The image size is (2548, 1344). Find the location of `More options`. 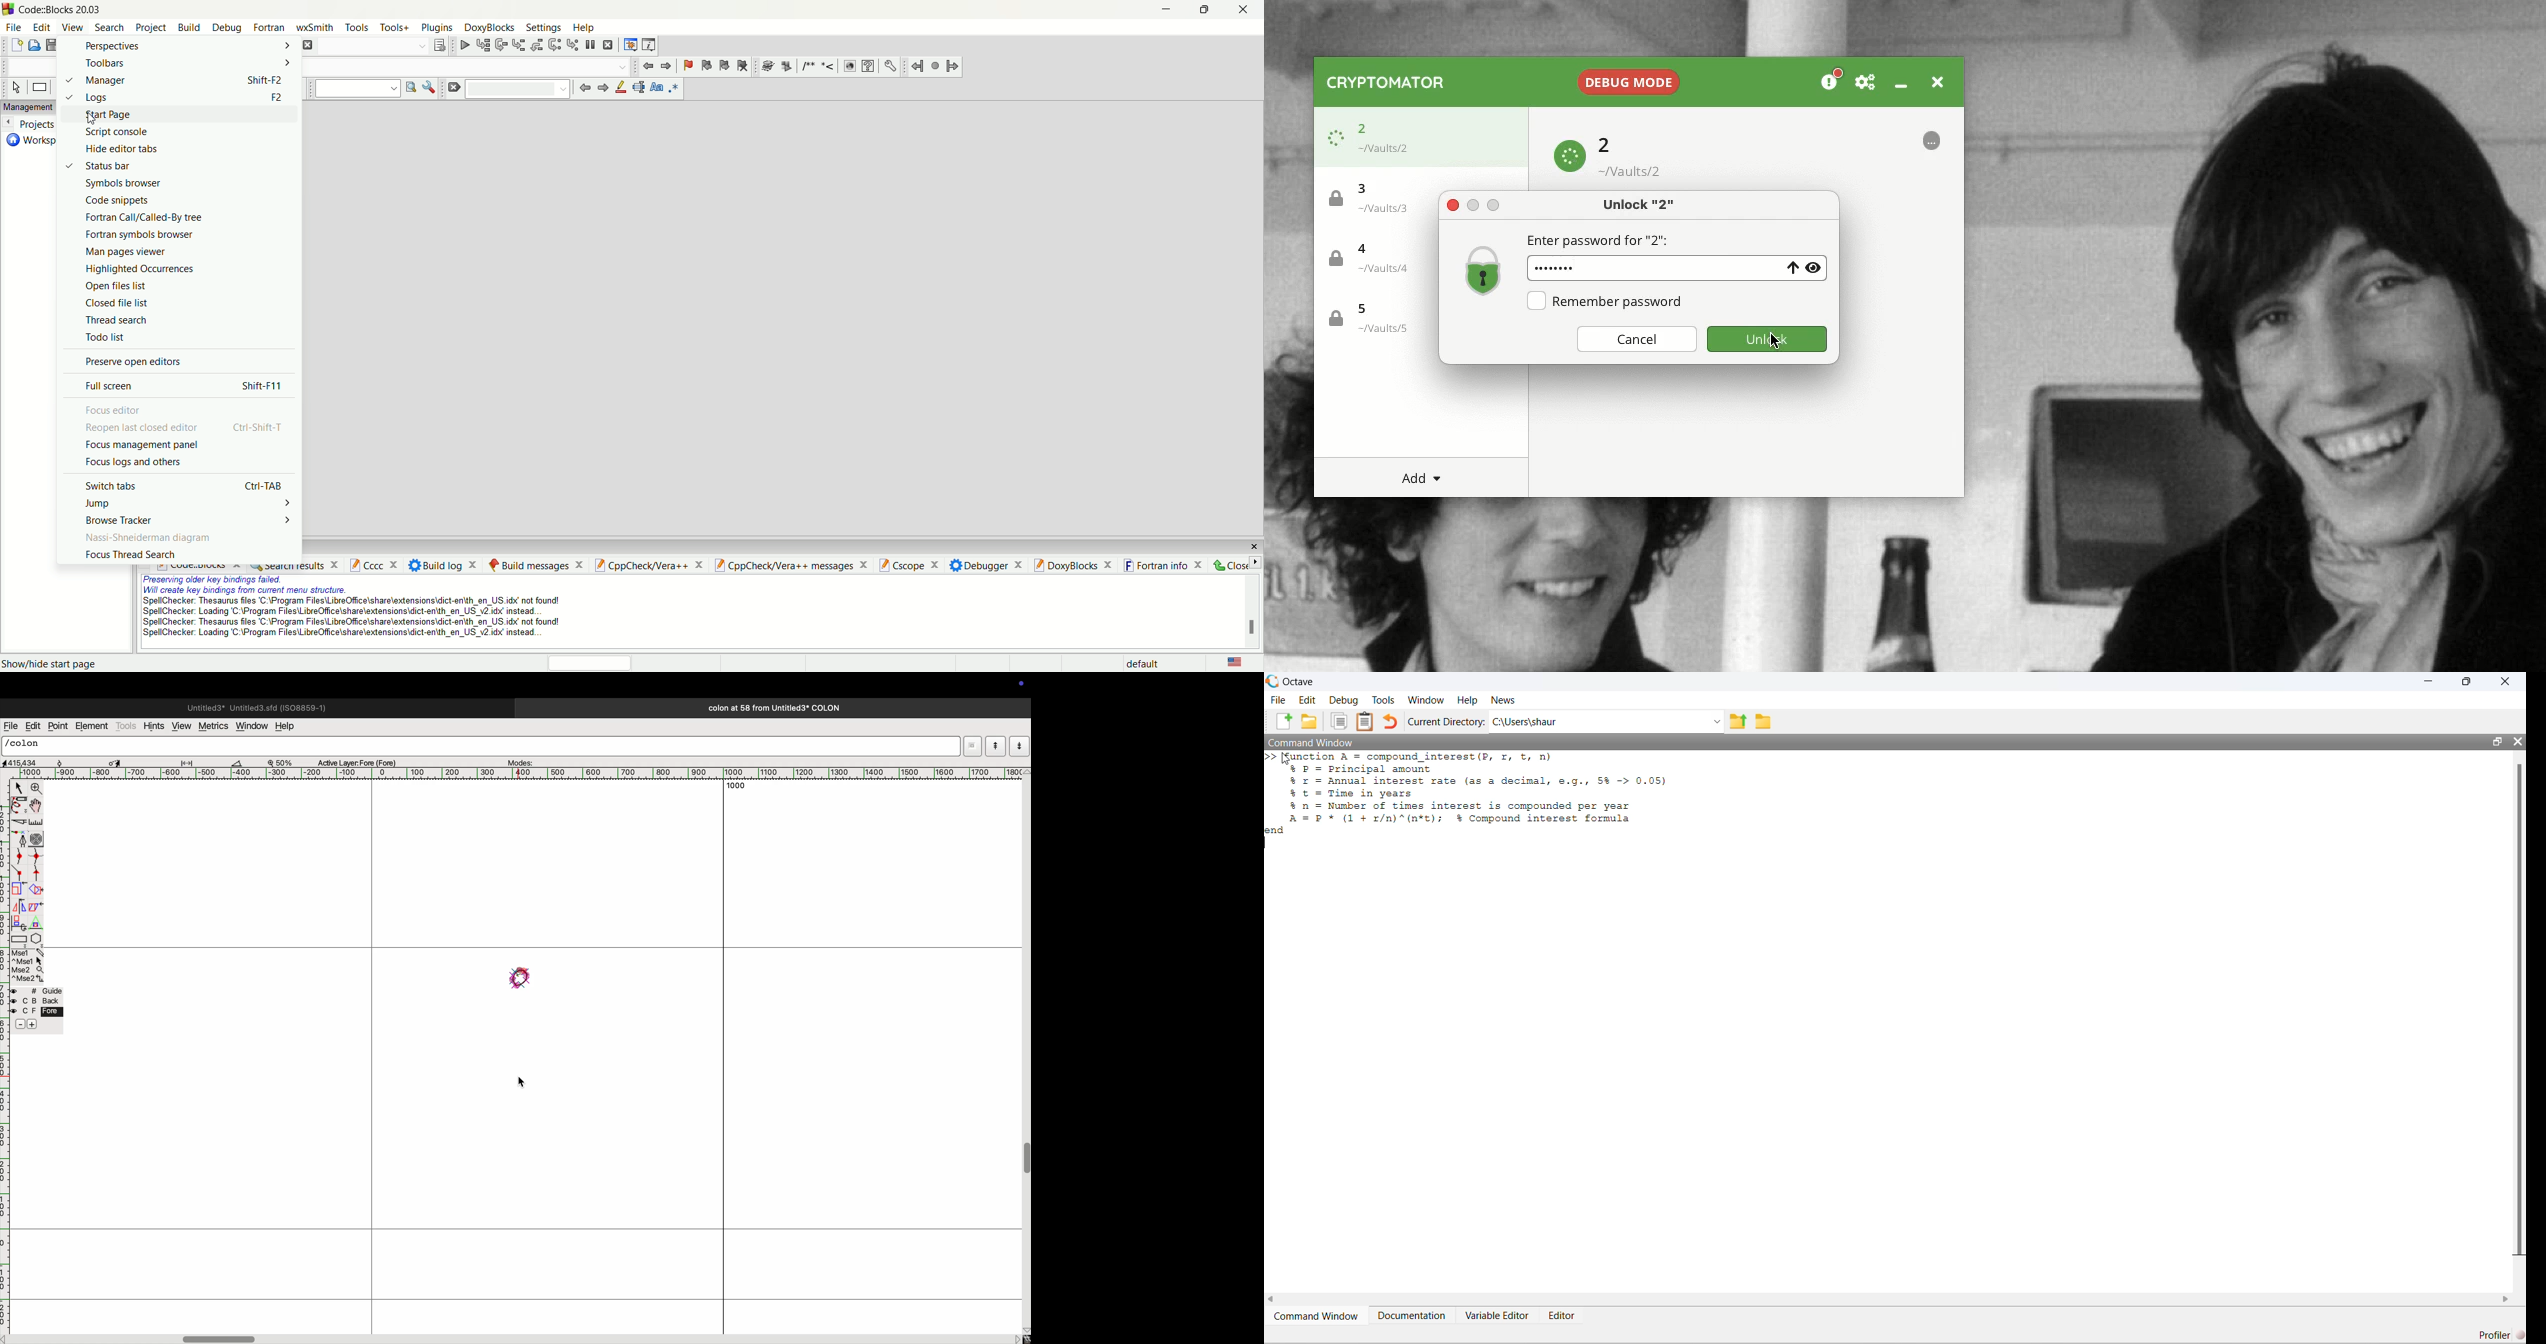

More options is located at coordinates (1934, 139).